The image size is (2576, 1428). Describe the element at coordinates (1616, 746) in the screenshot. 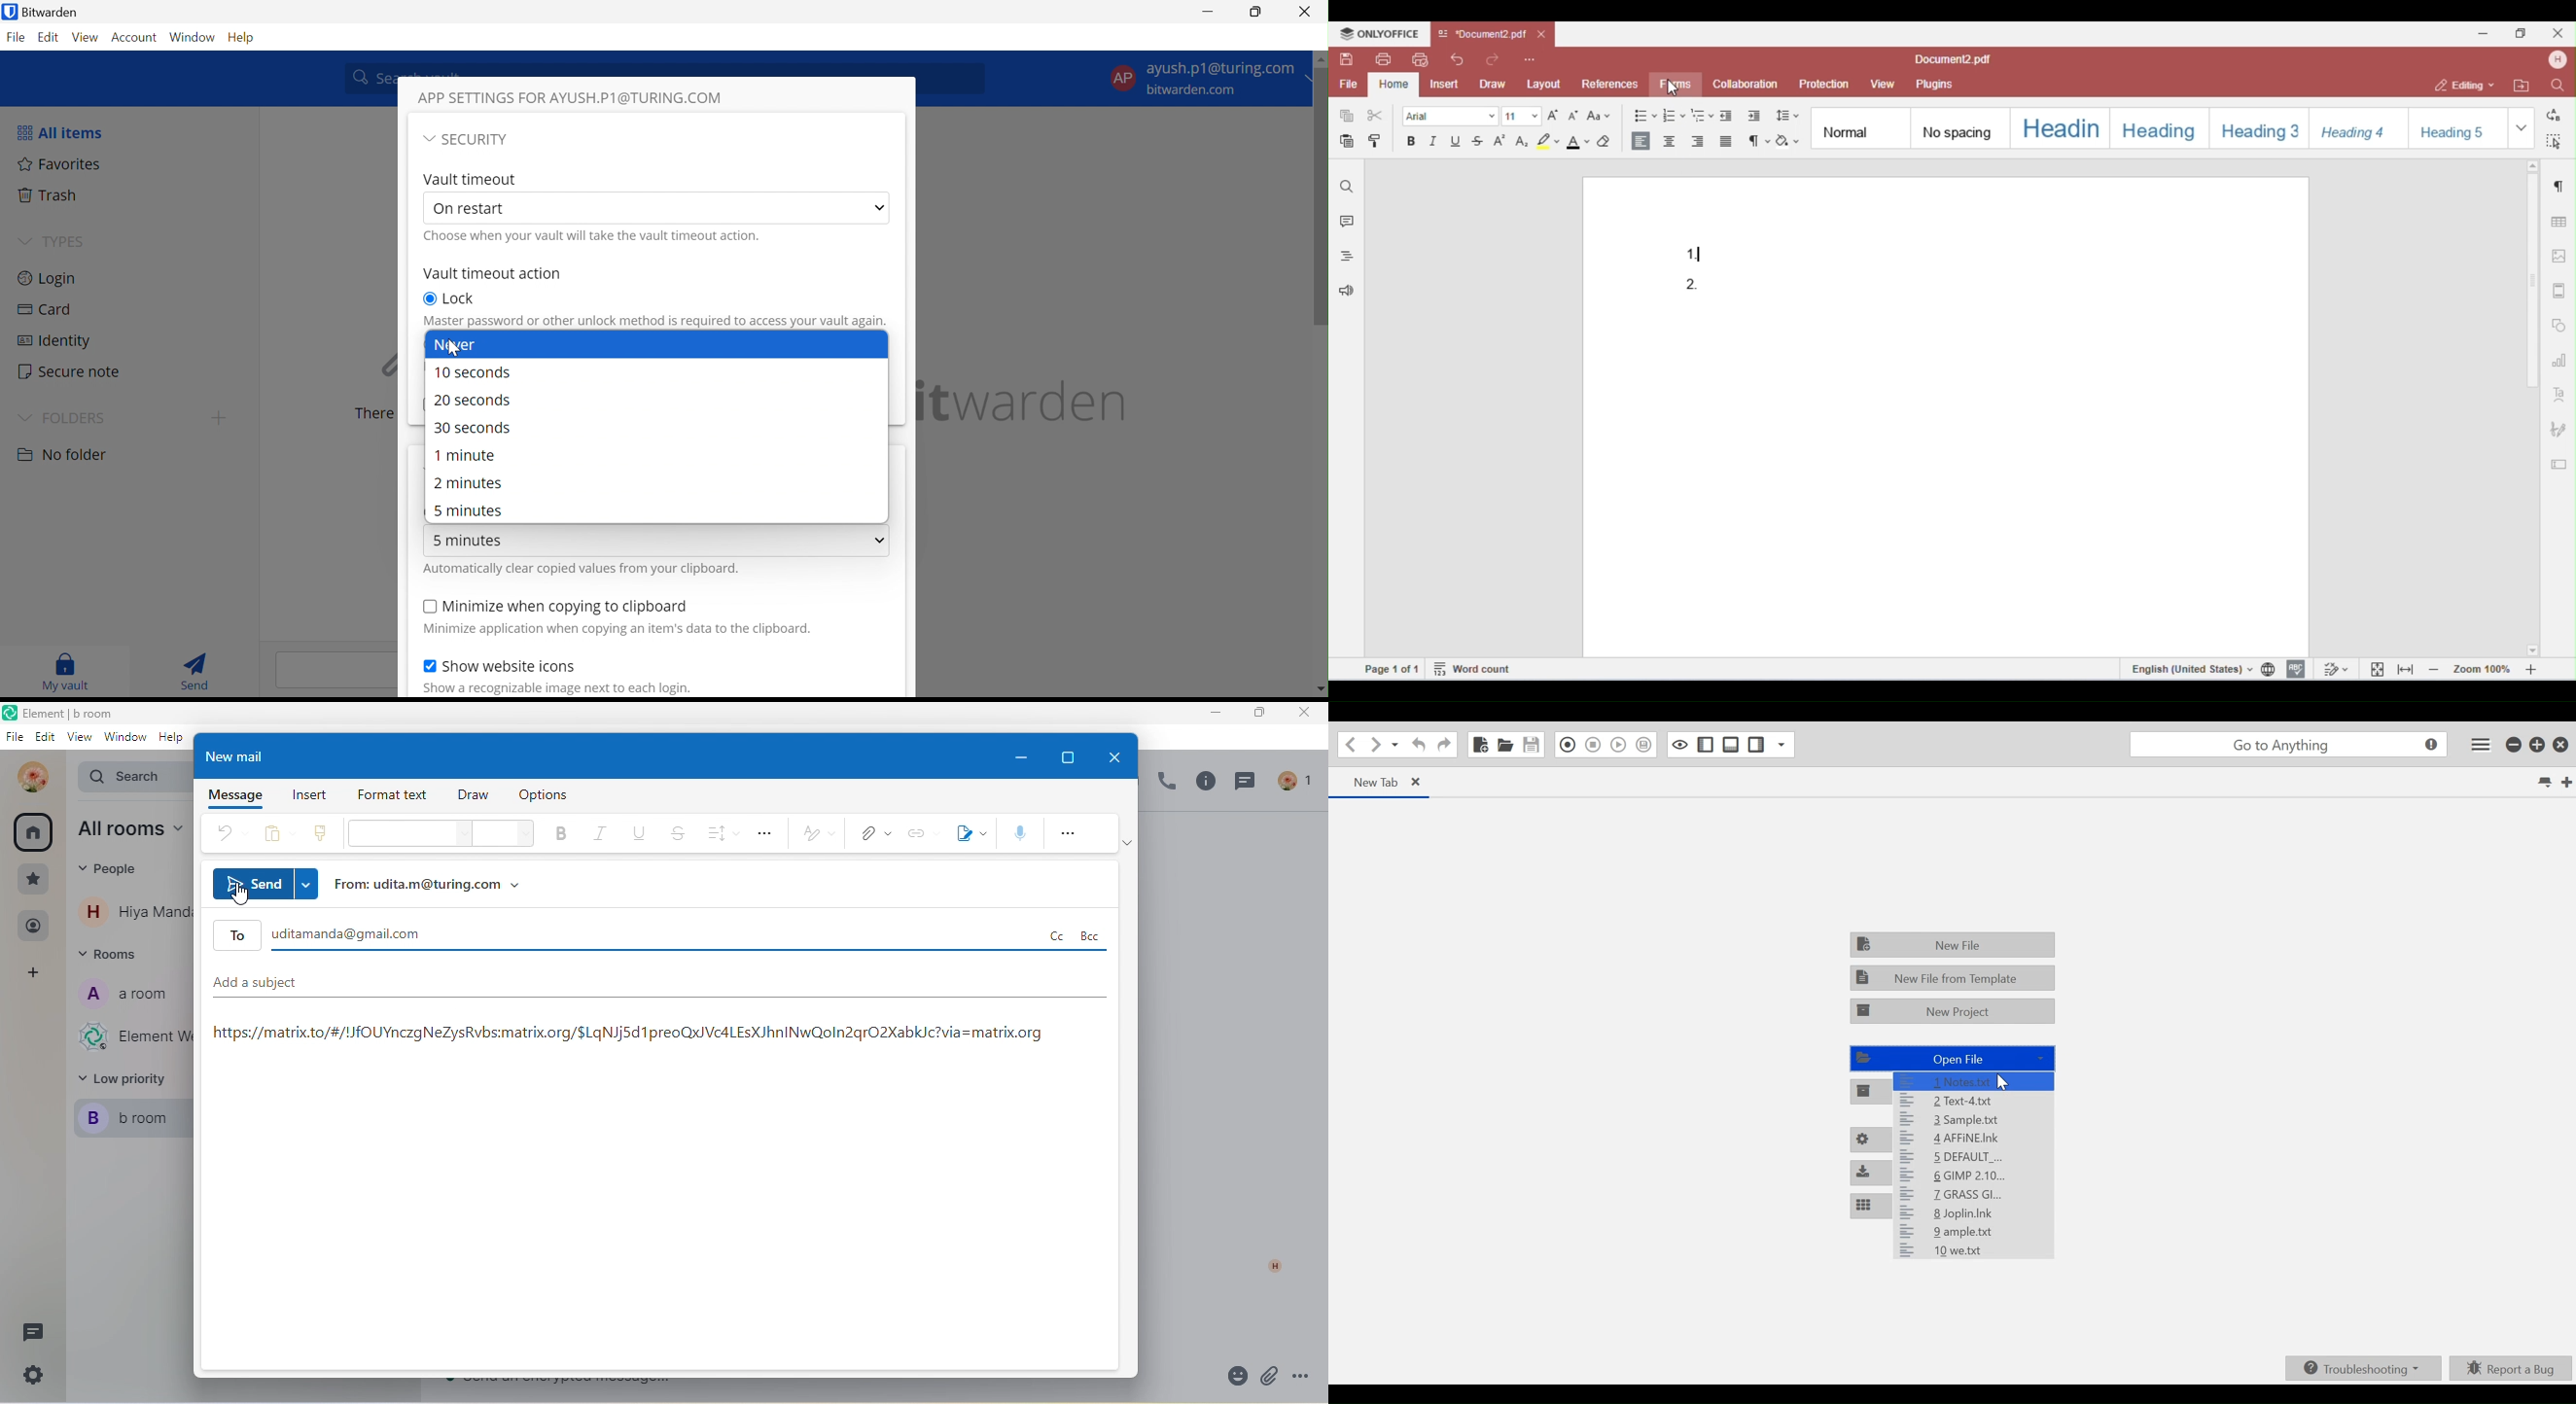

I see `Play Last Macro` at that location.